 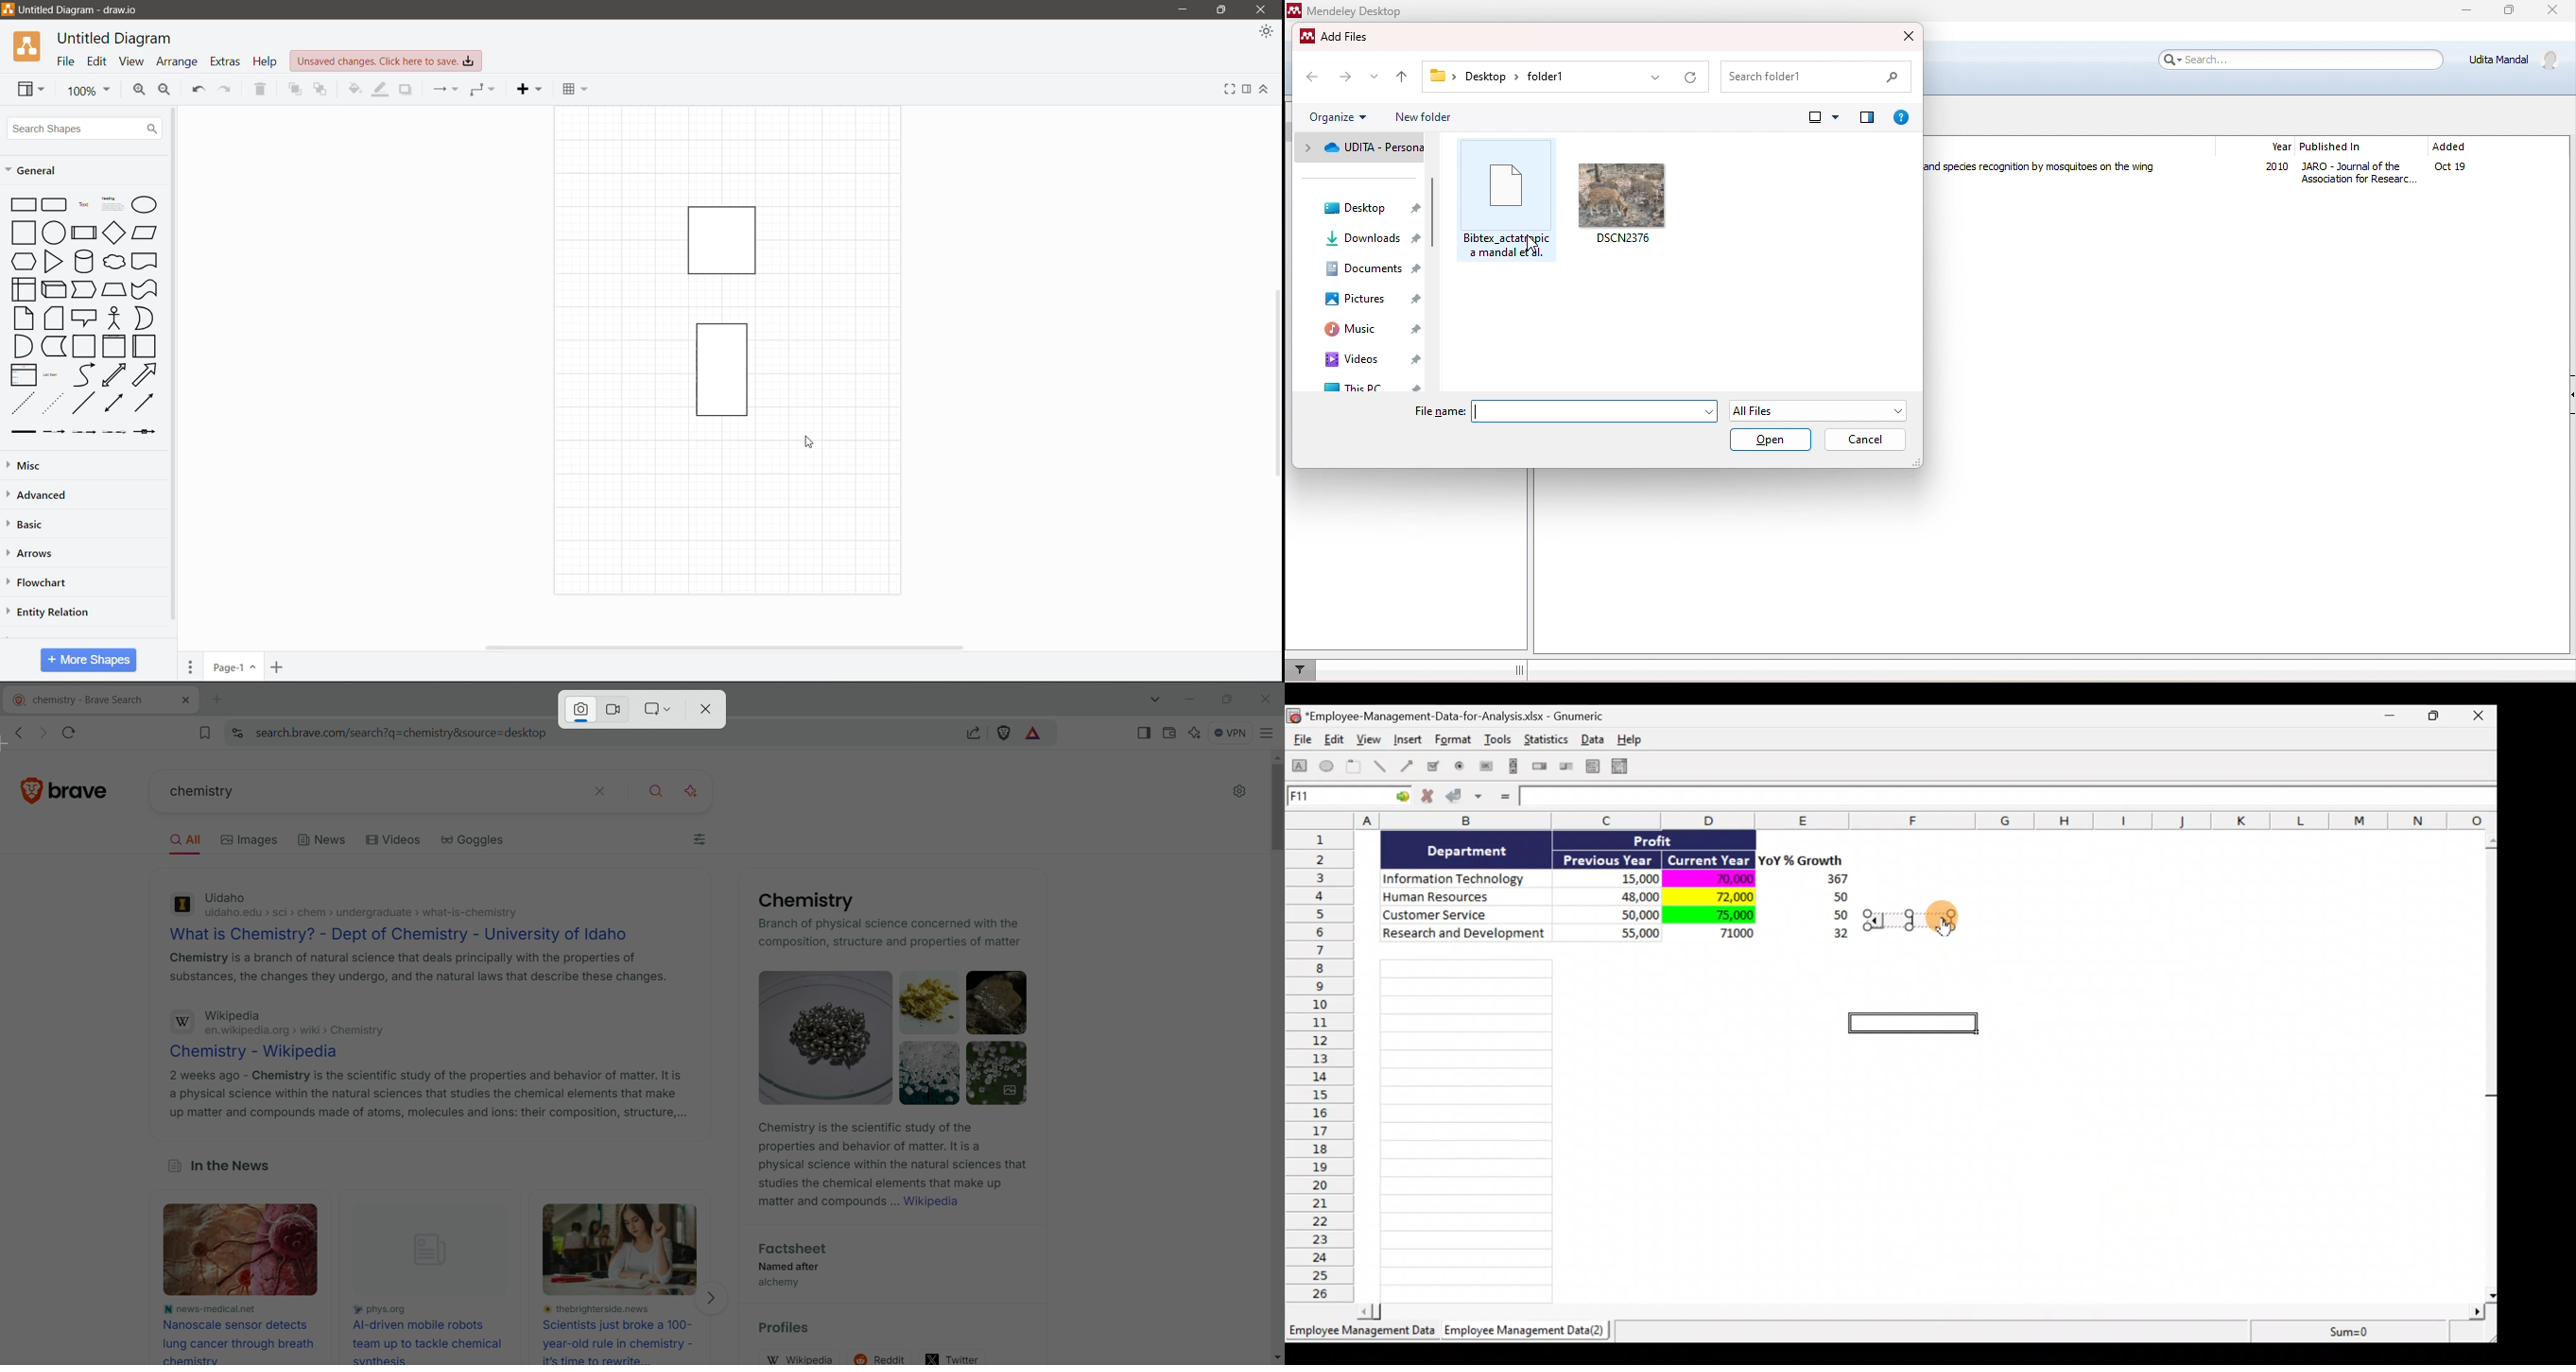 I want to click on Cell allocation, so click(x=1349, y=798).